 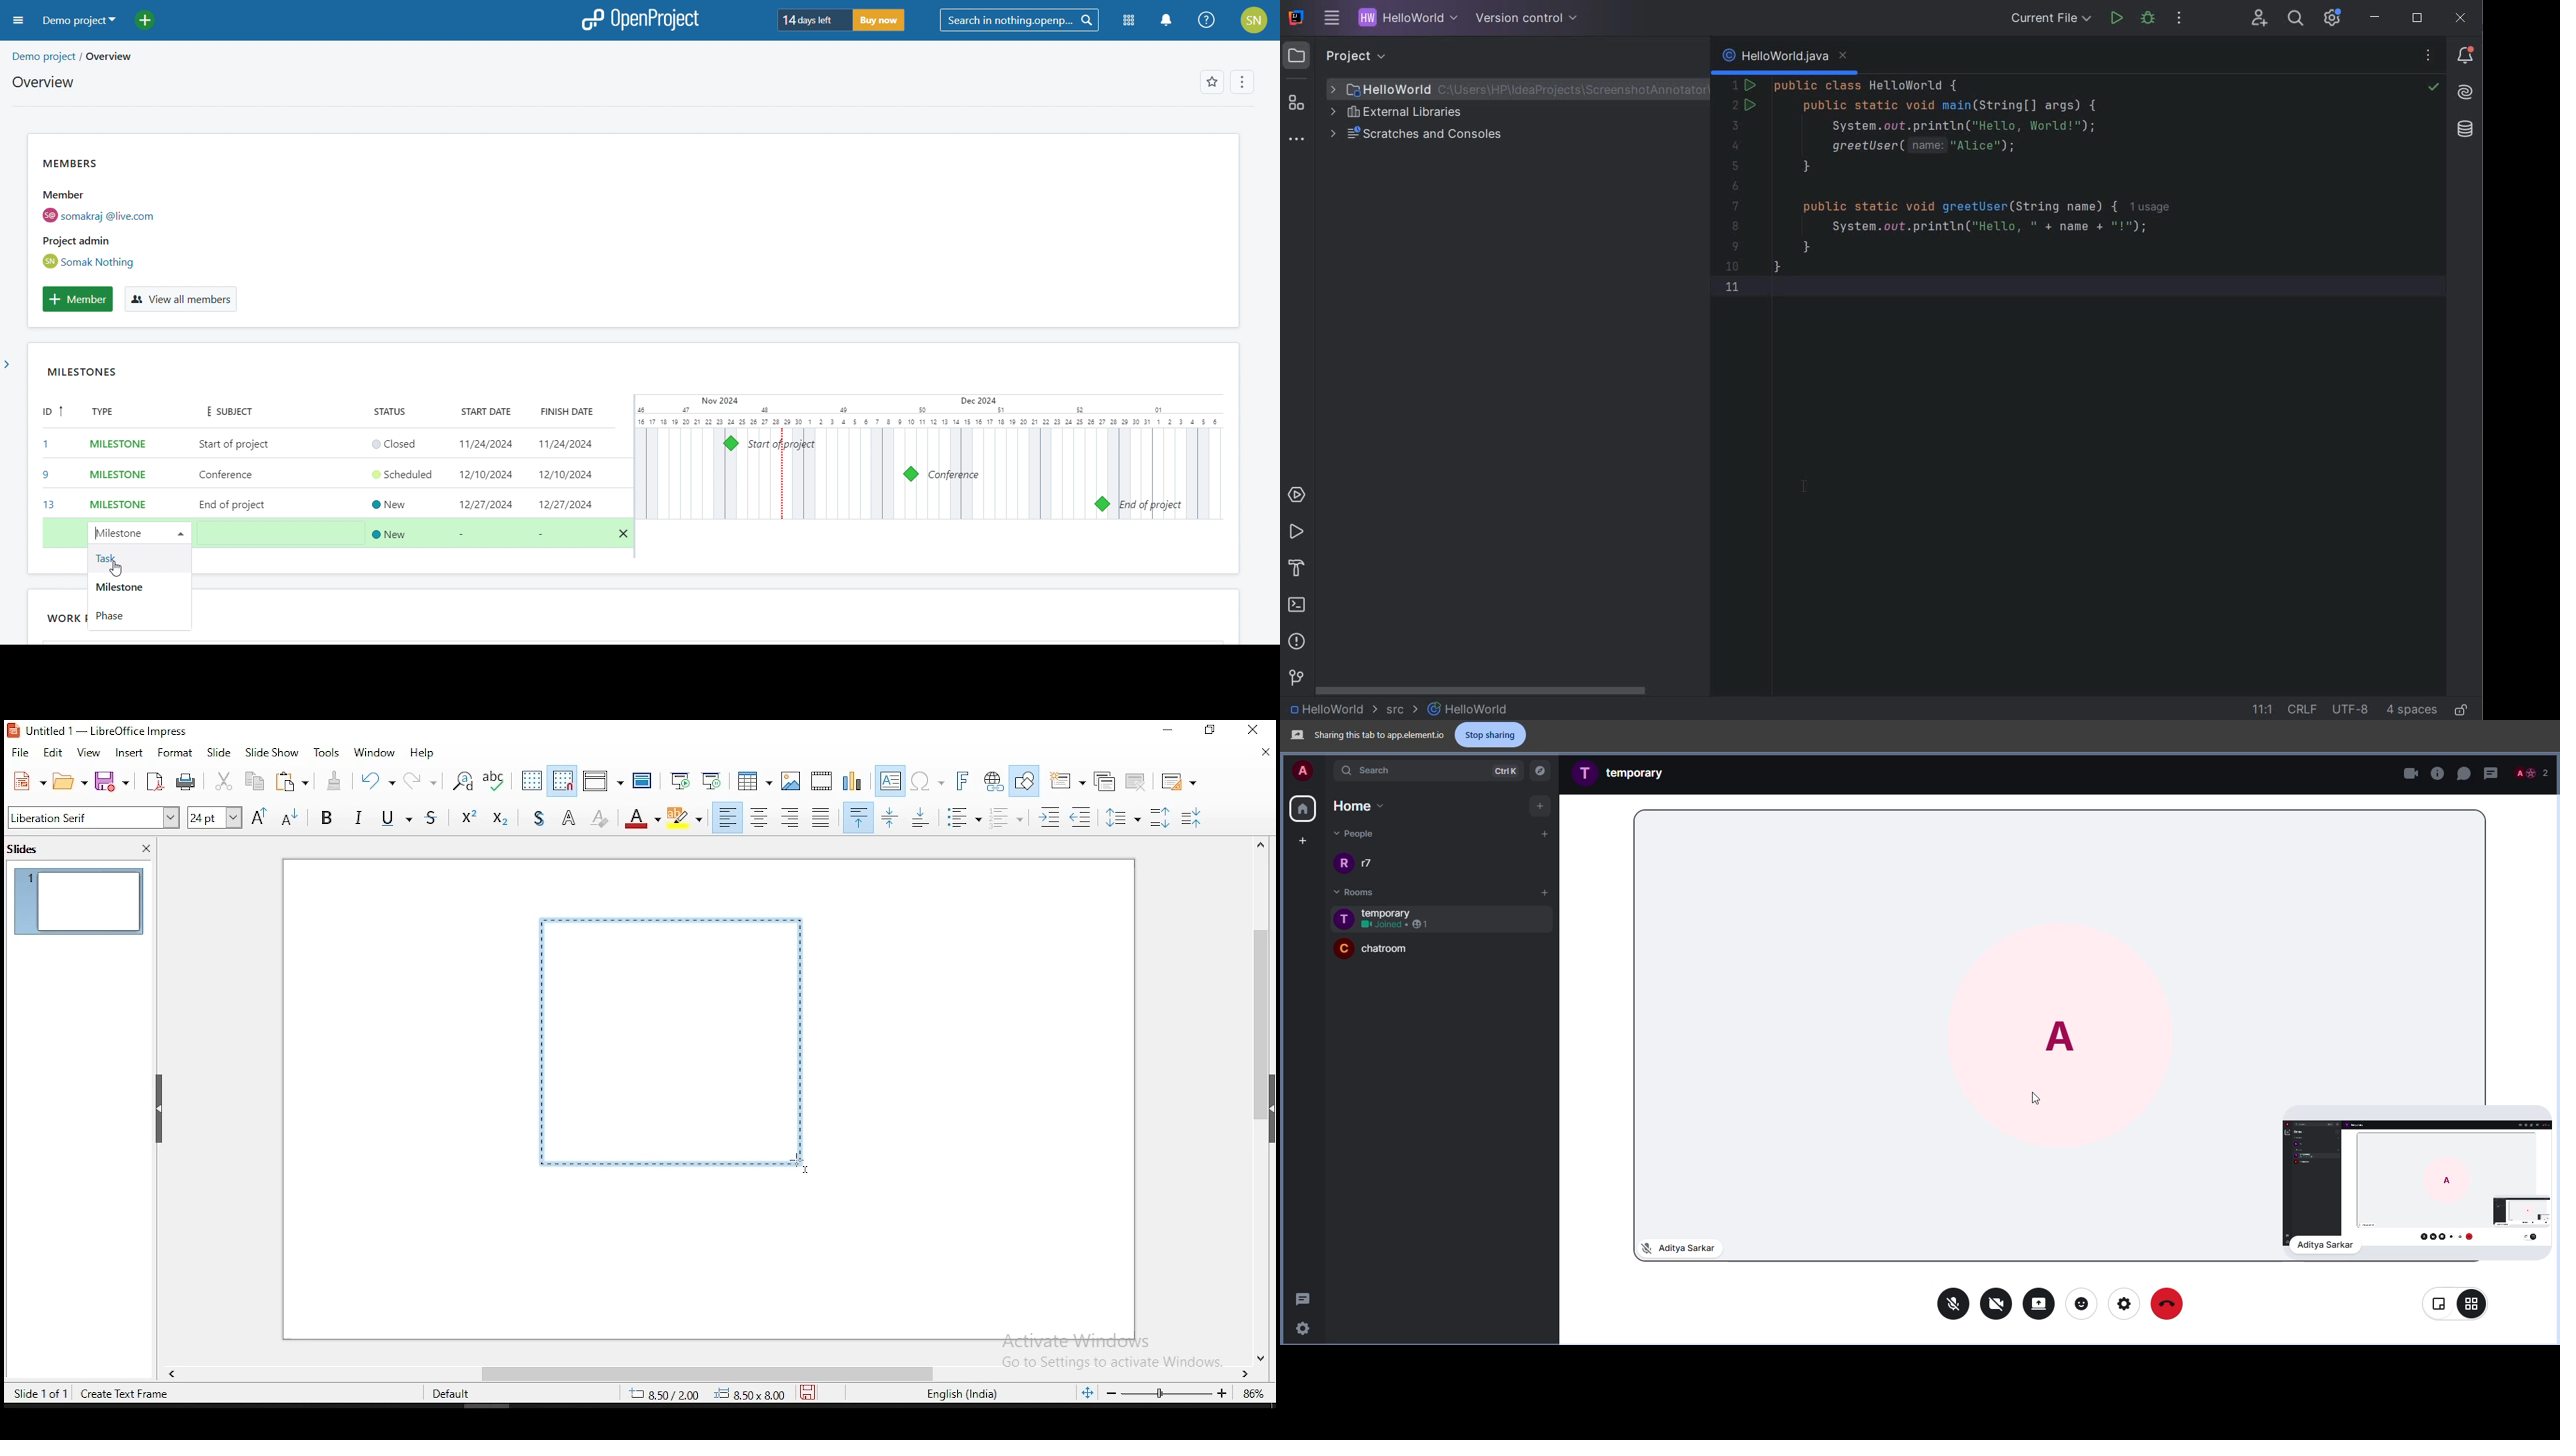 What do you see at coordinates (1066, 780) in the screenshot?
I see `new slide` at bounding box center [1066, 780].